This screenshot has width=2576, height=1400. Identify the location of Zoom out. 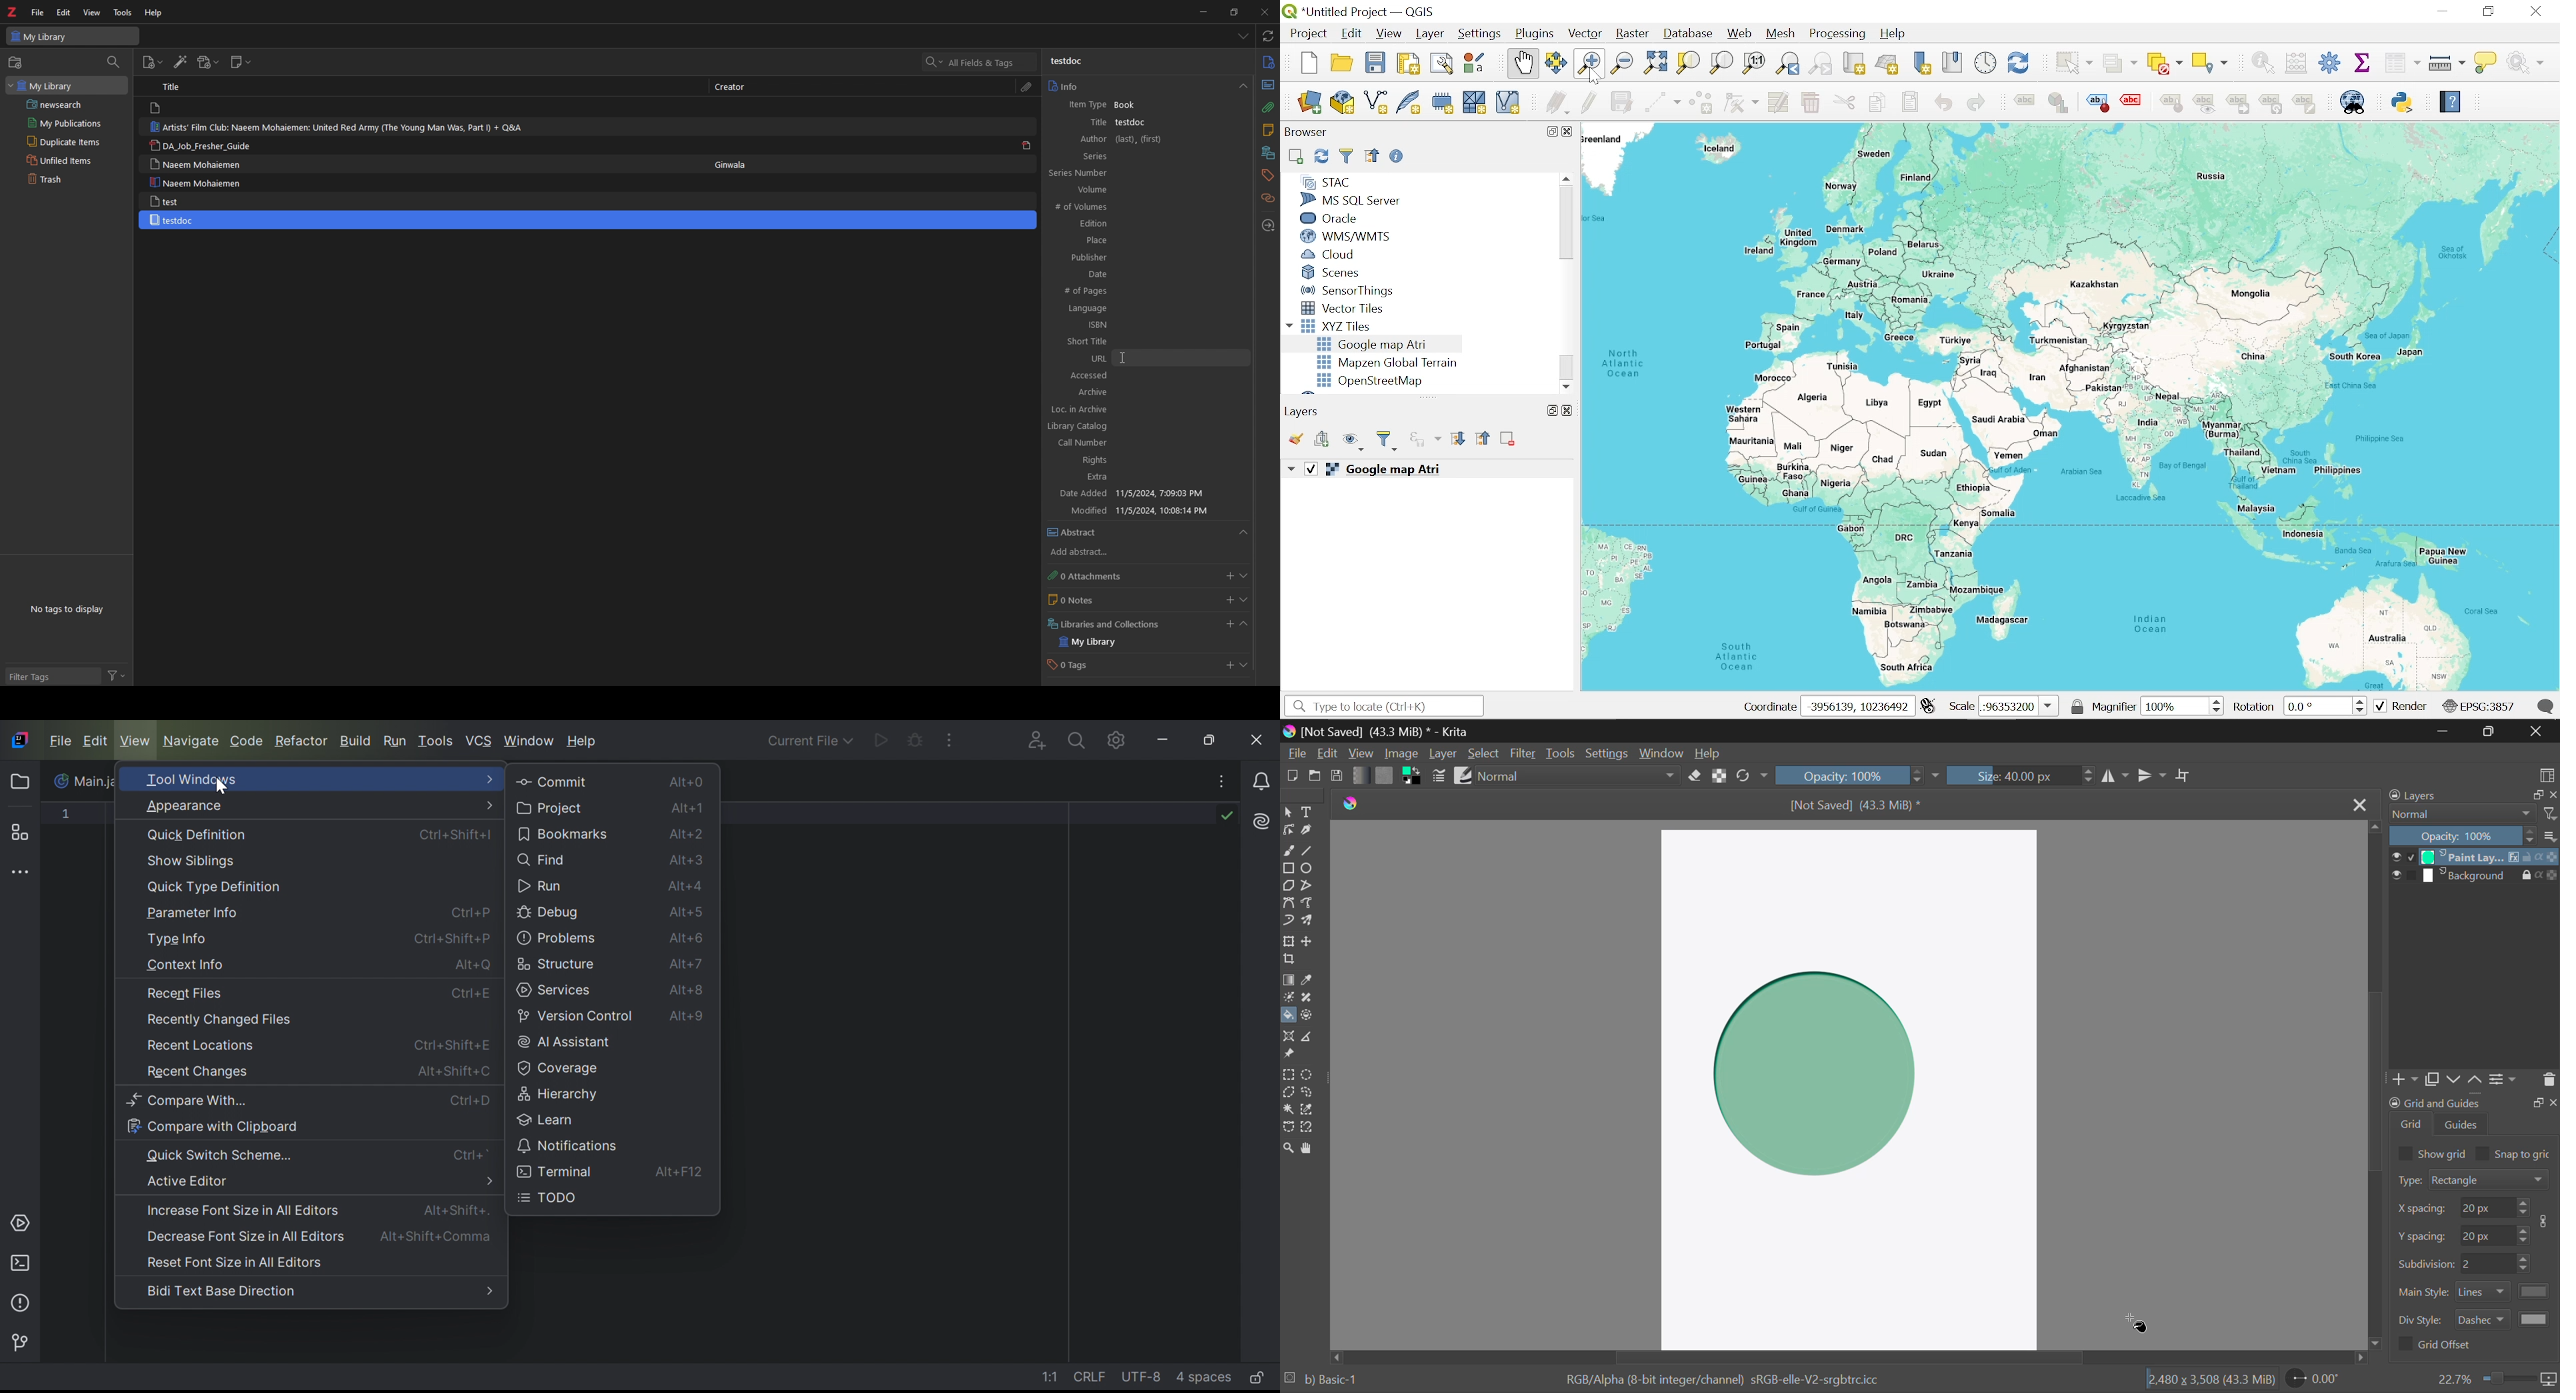
(1622, 64).